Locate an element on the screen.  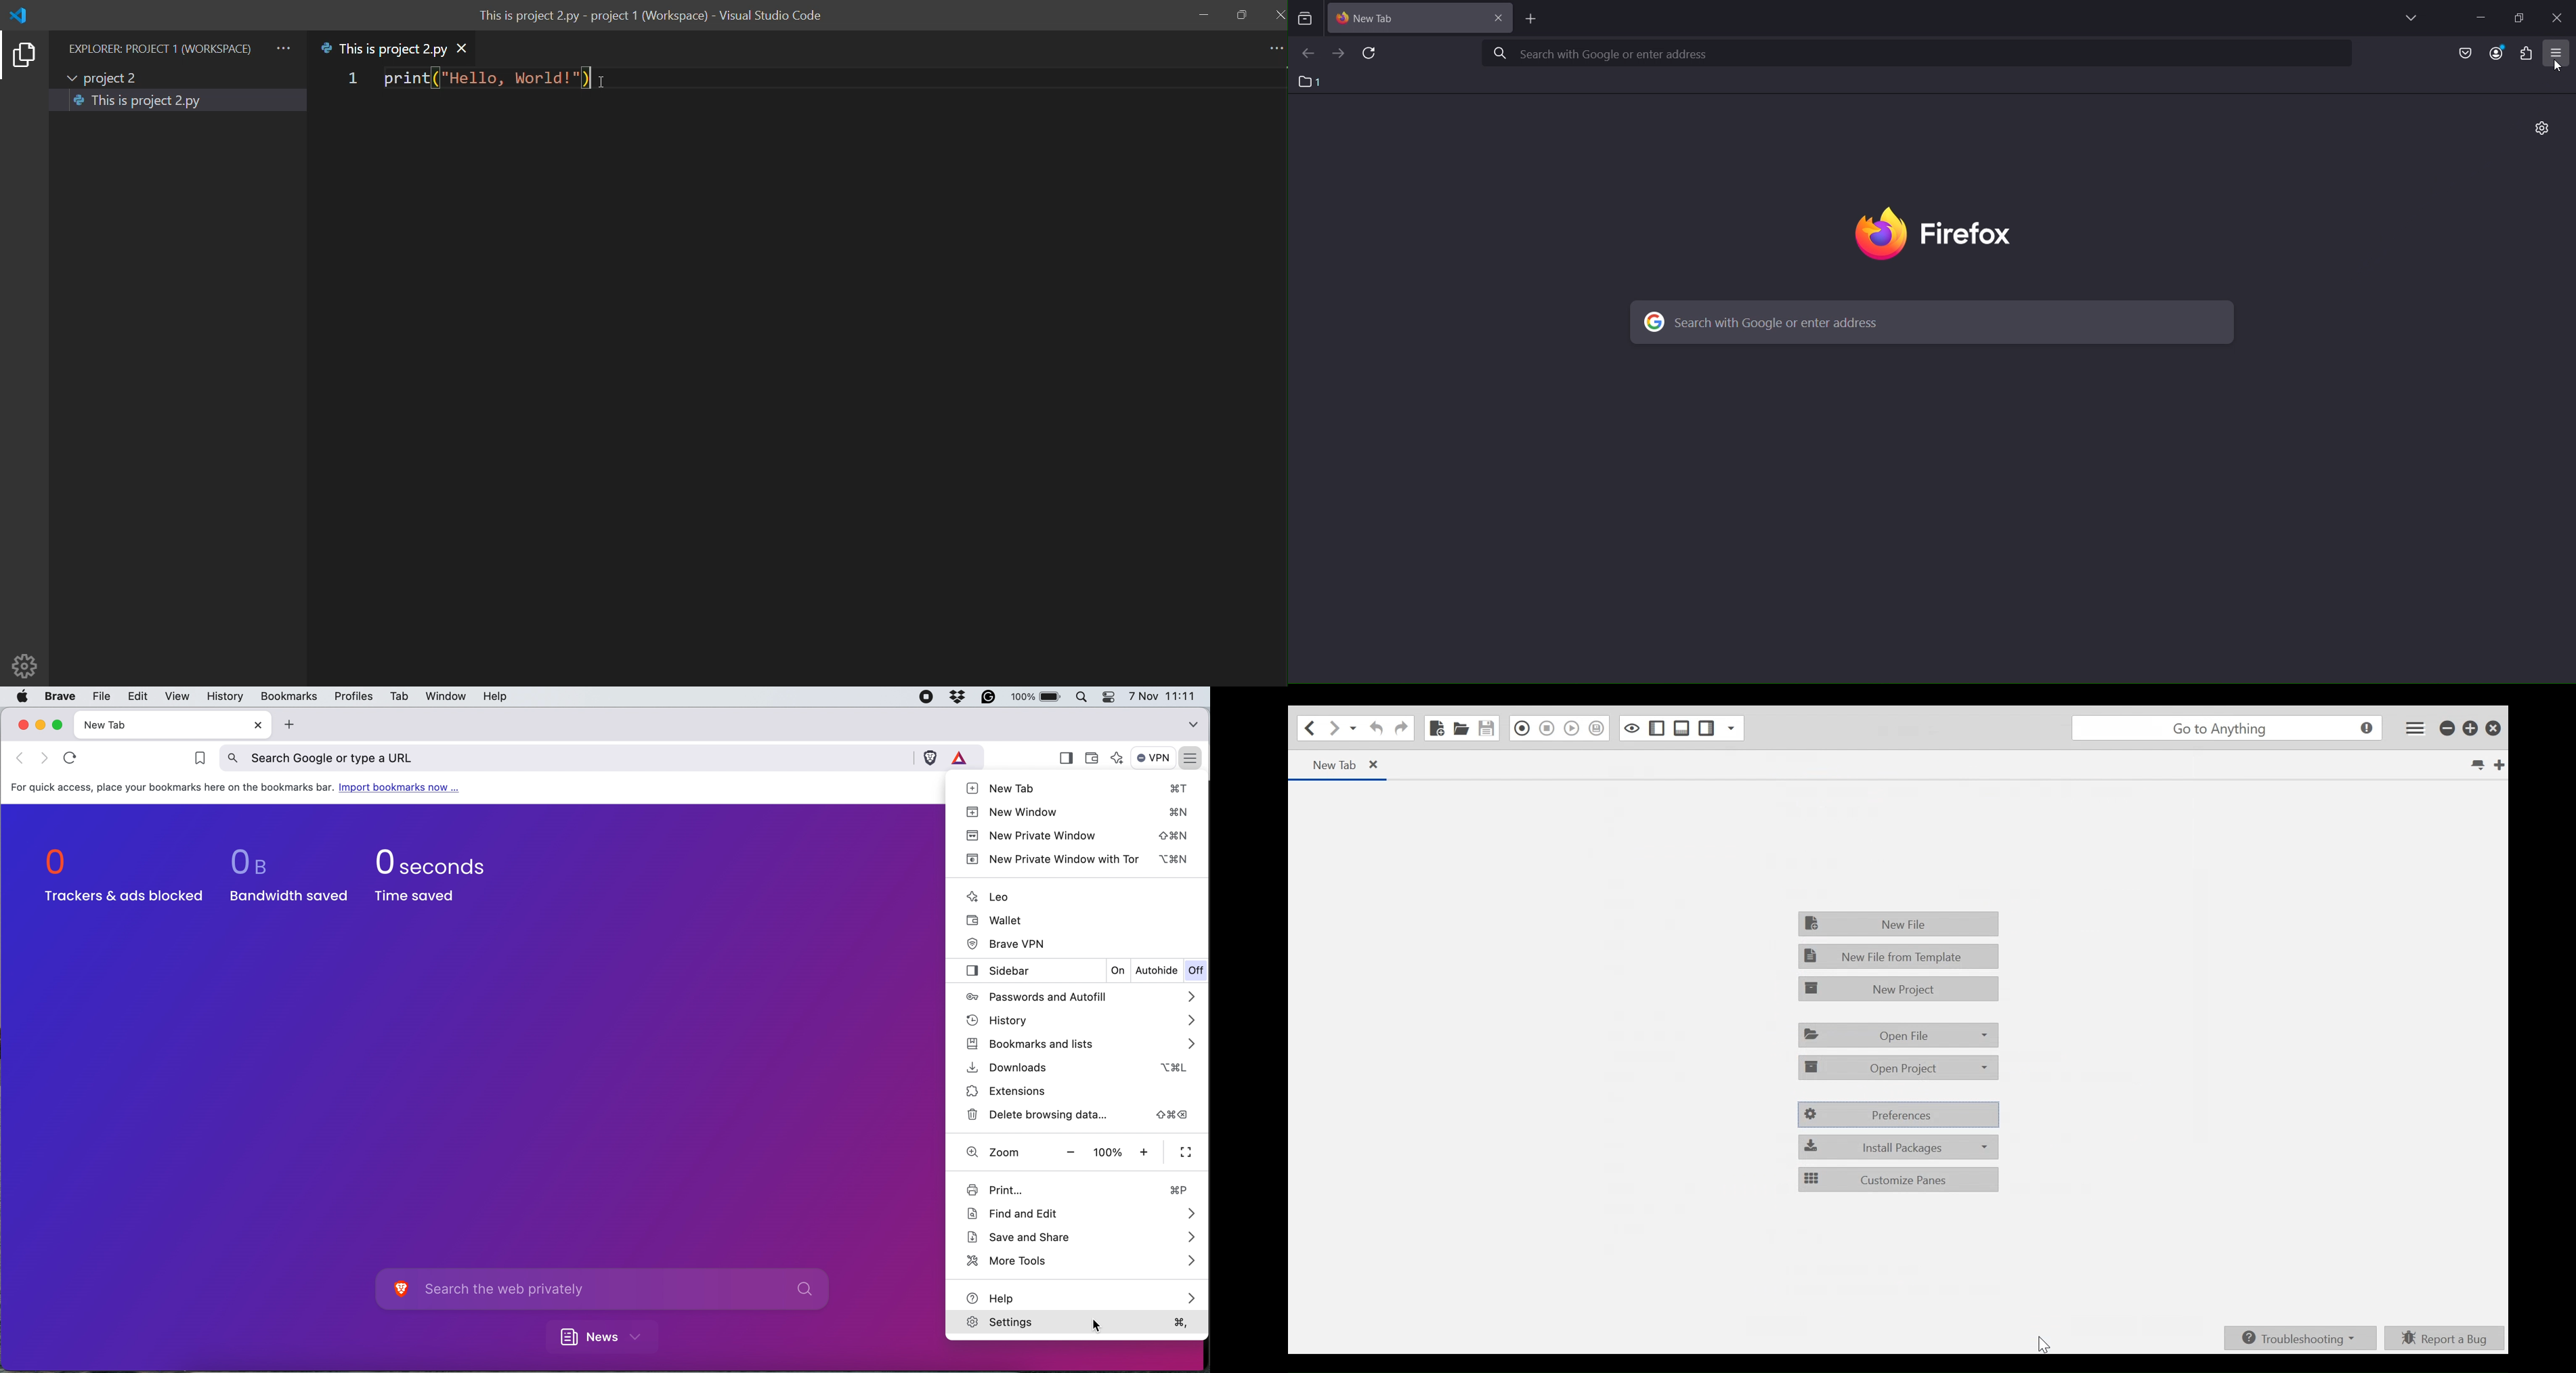
downloads is located at coordinates (1073, 1068).